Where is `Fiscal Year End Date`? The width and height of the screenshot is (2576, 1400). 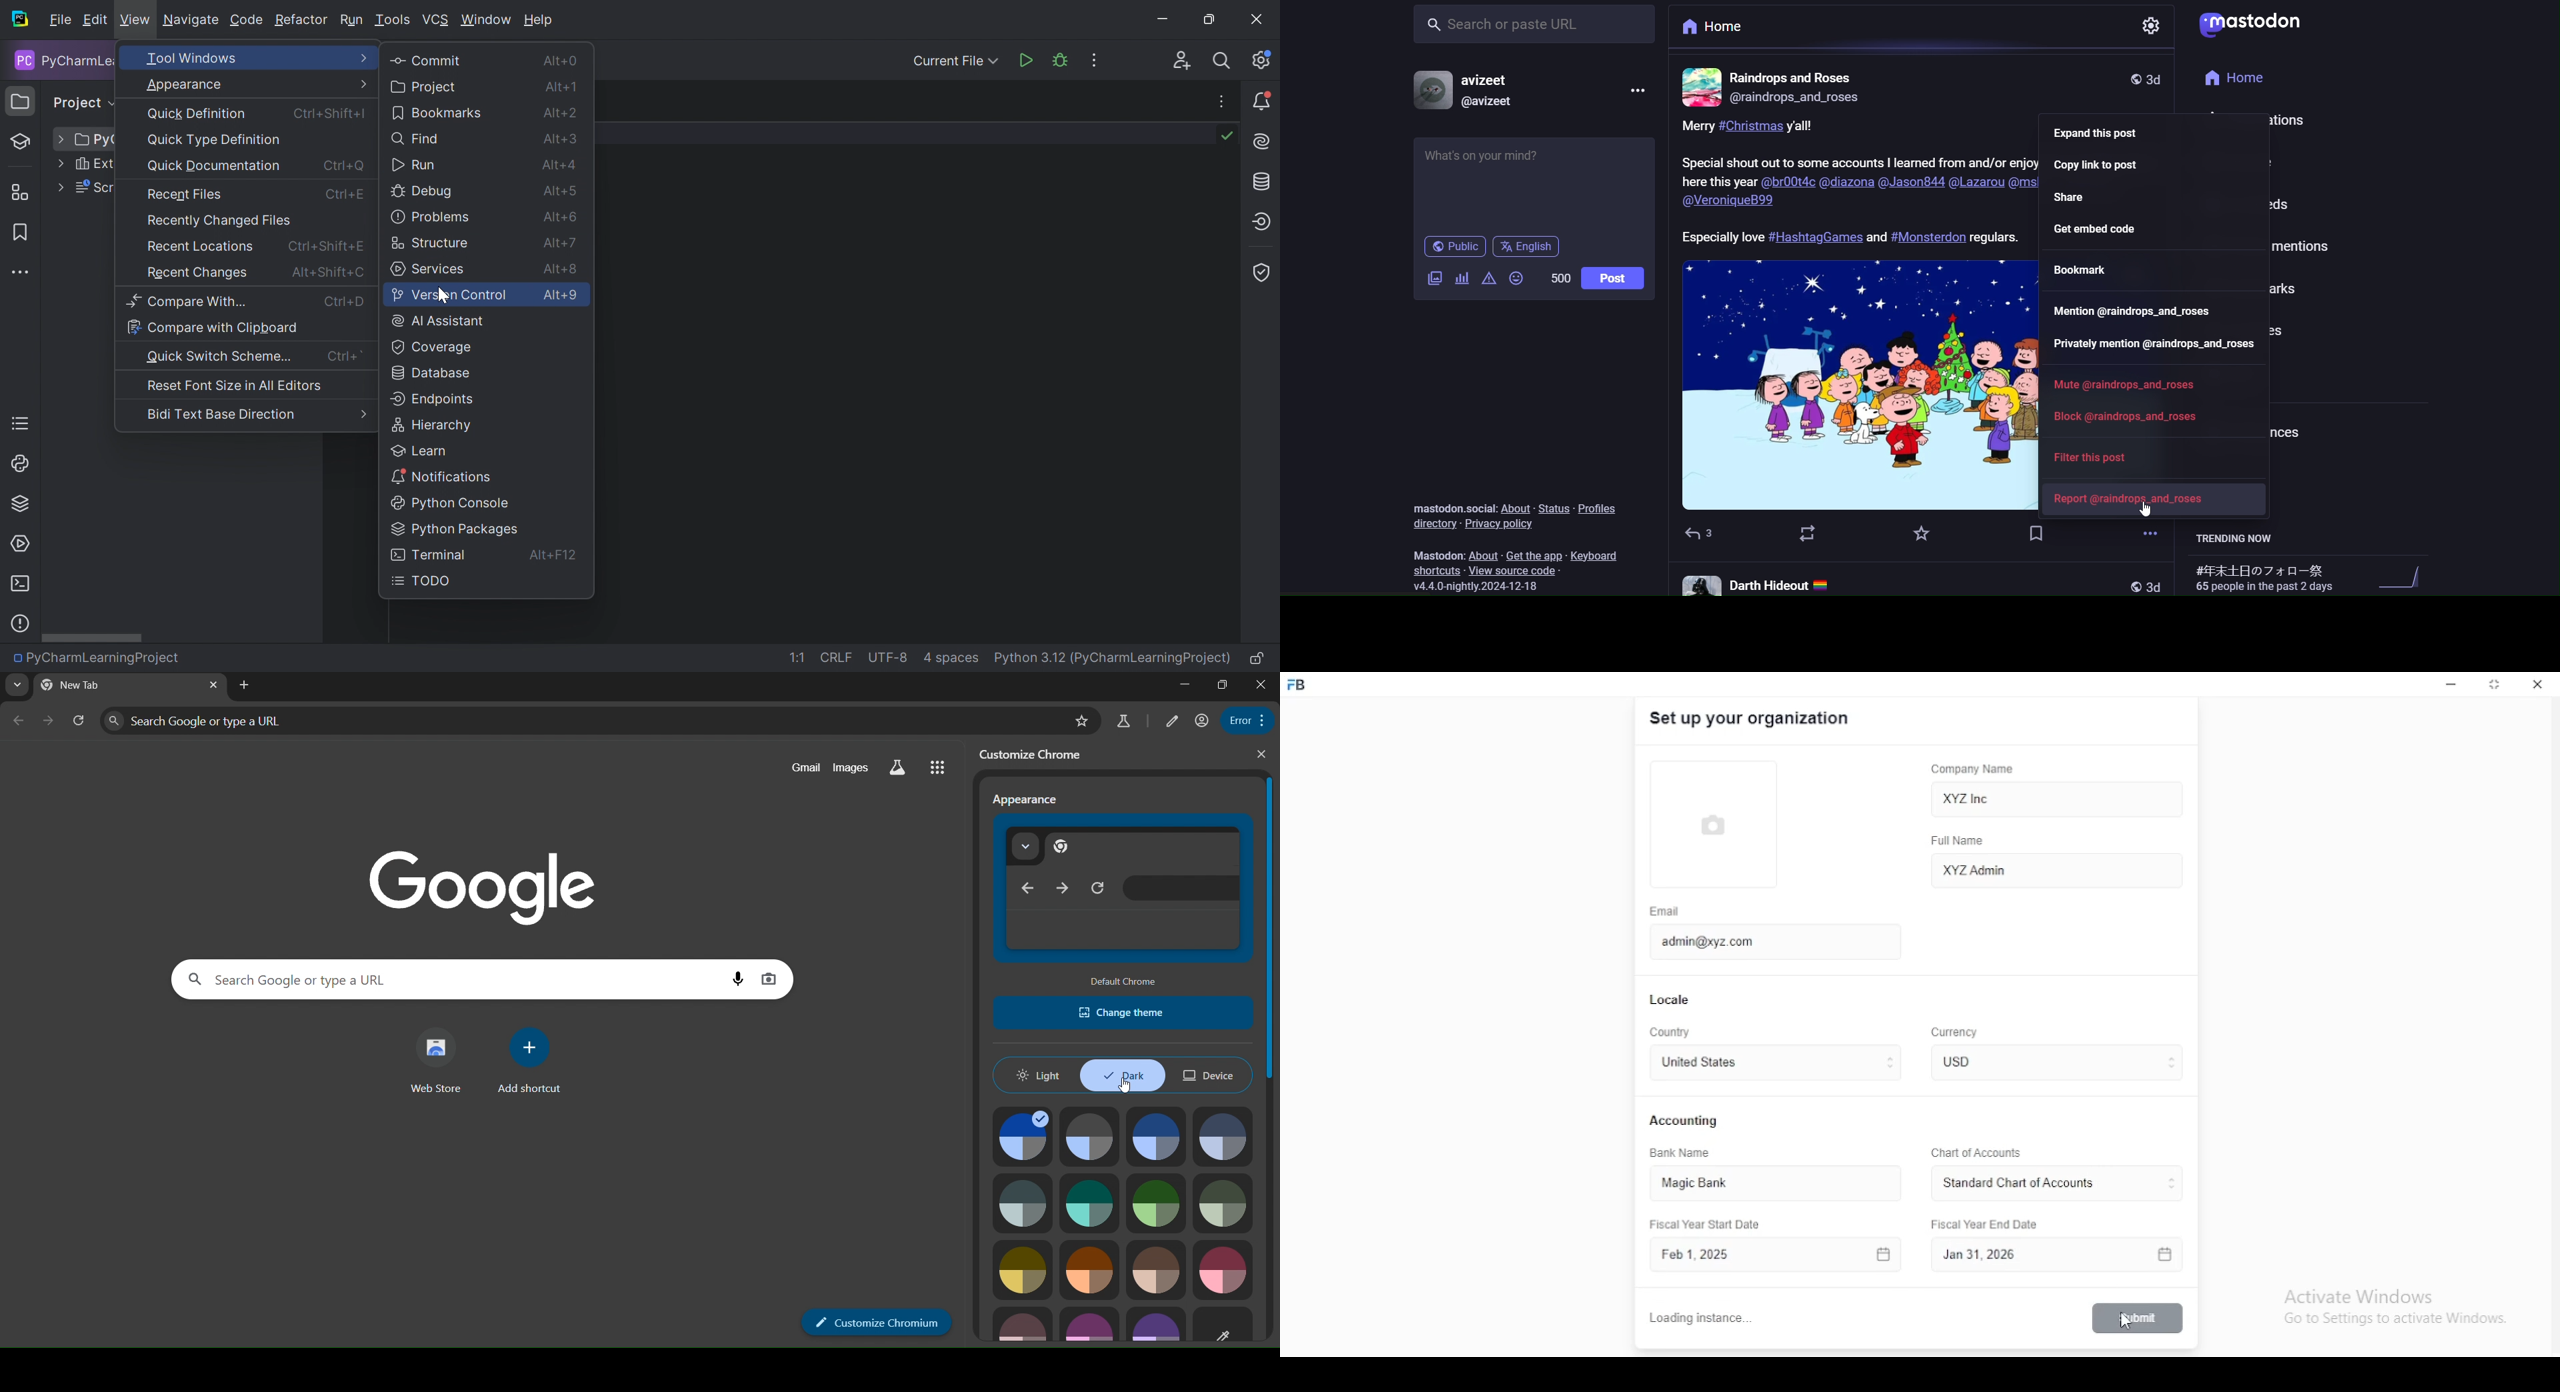 Fiscal Year End Date is located at coordinates (1986, 1224).